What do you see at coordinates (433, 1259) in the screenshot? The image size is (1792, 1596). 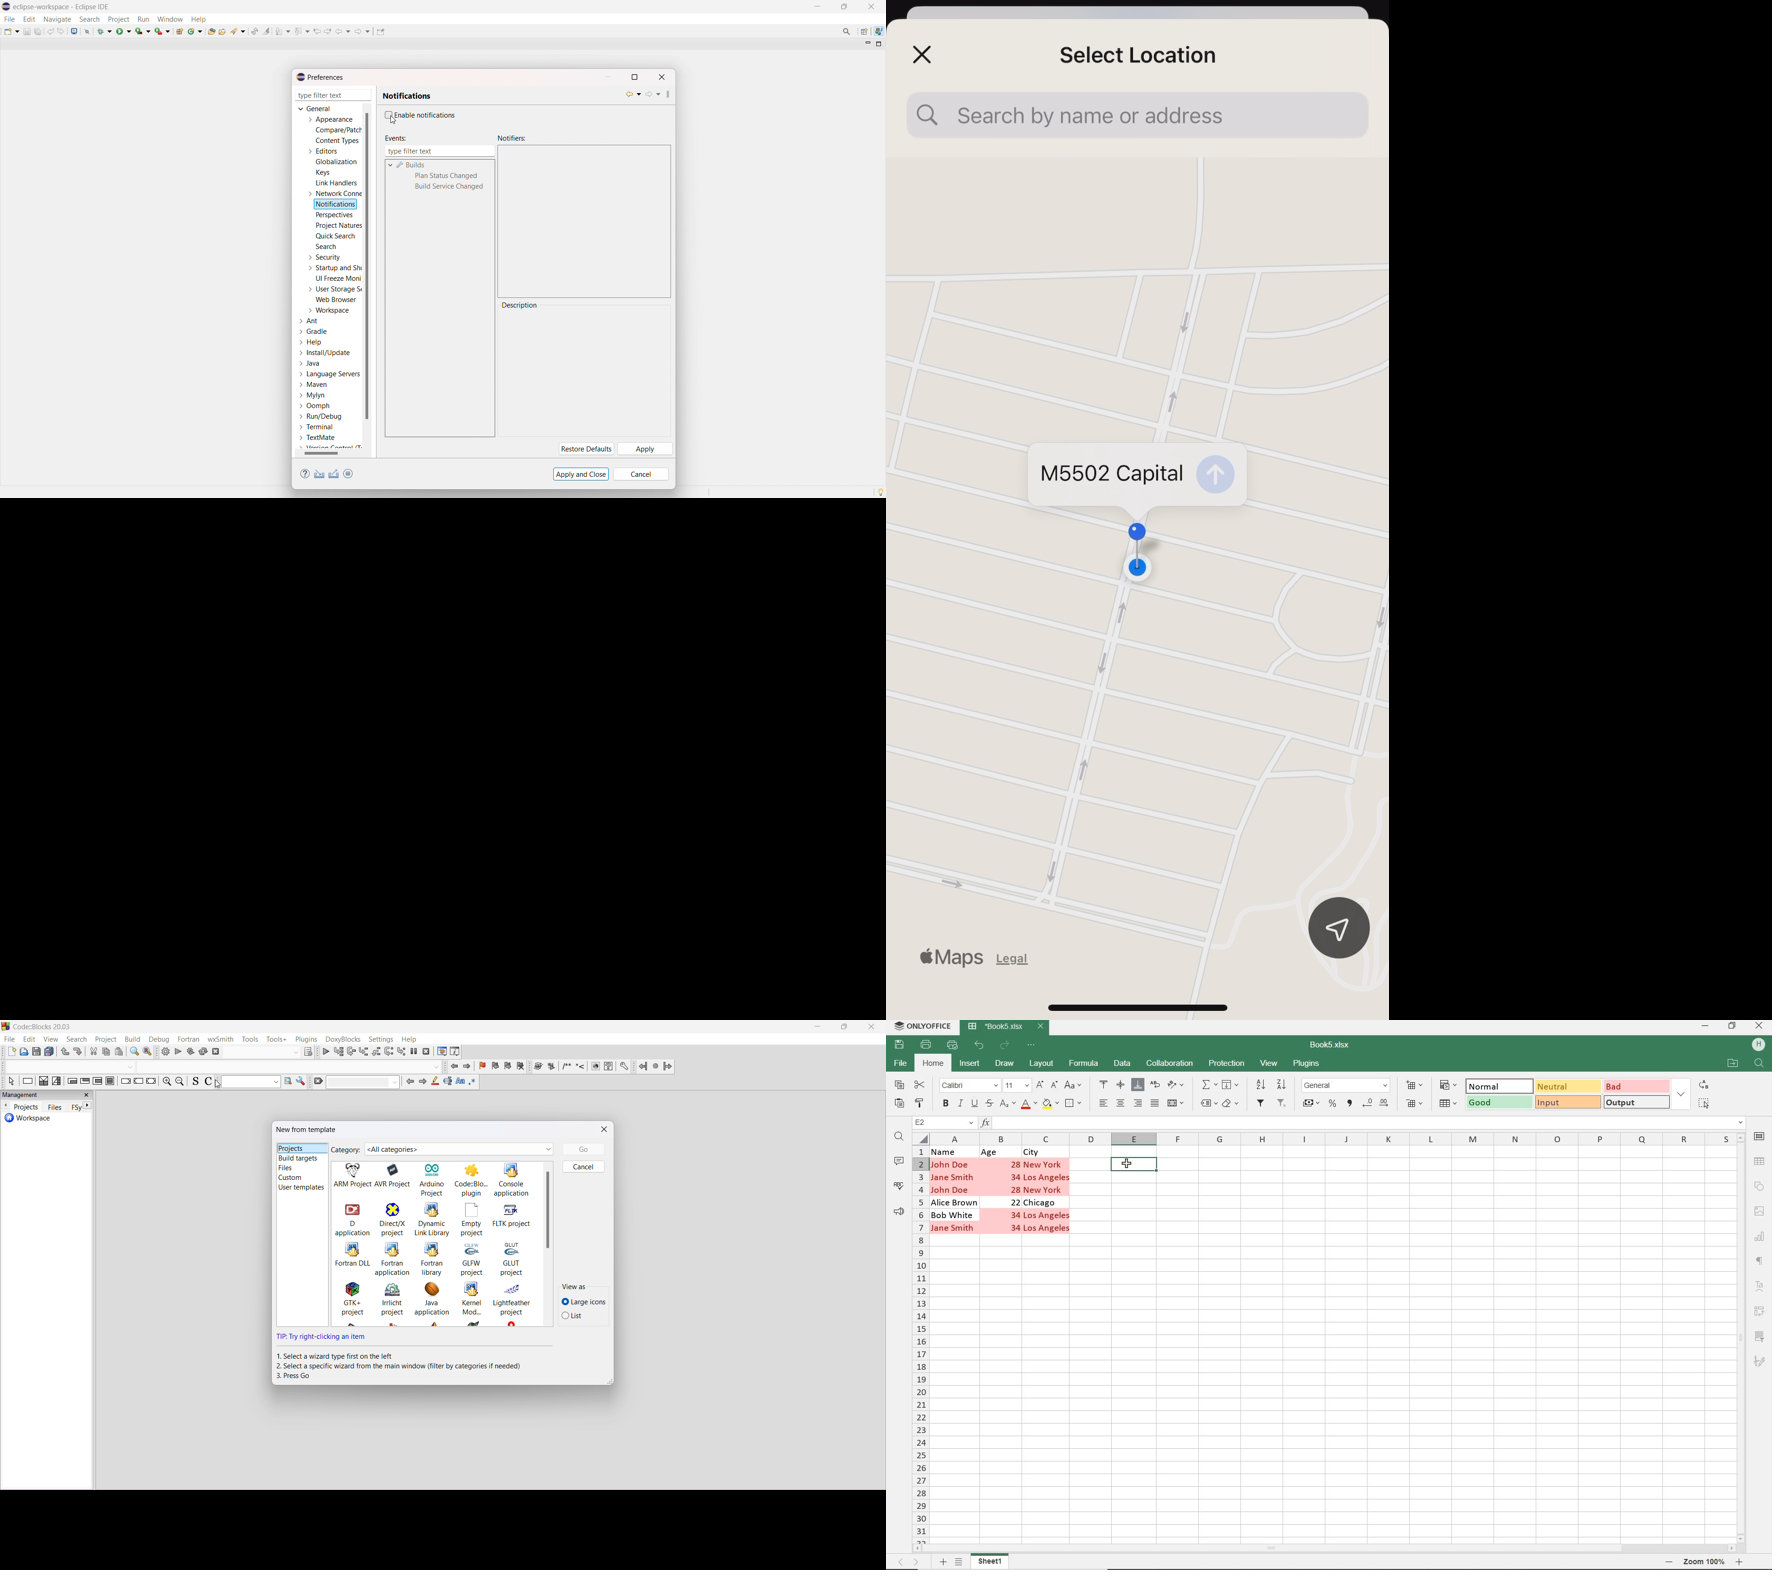 I see `fortran library` at bounding box center [433, 1259].